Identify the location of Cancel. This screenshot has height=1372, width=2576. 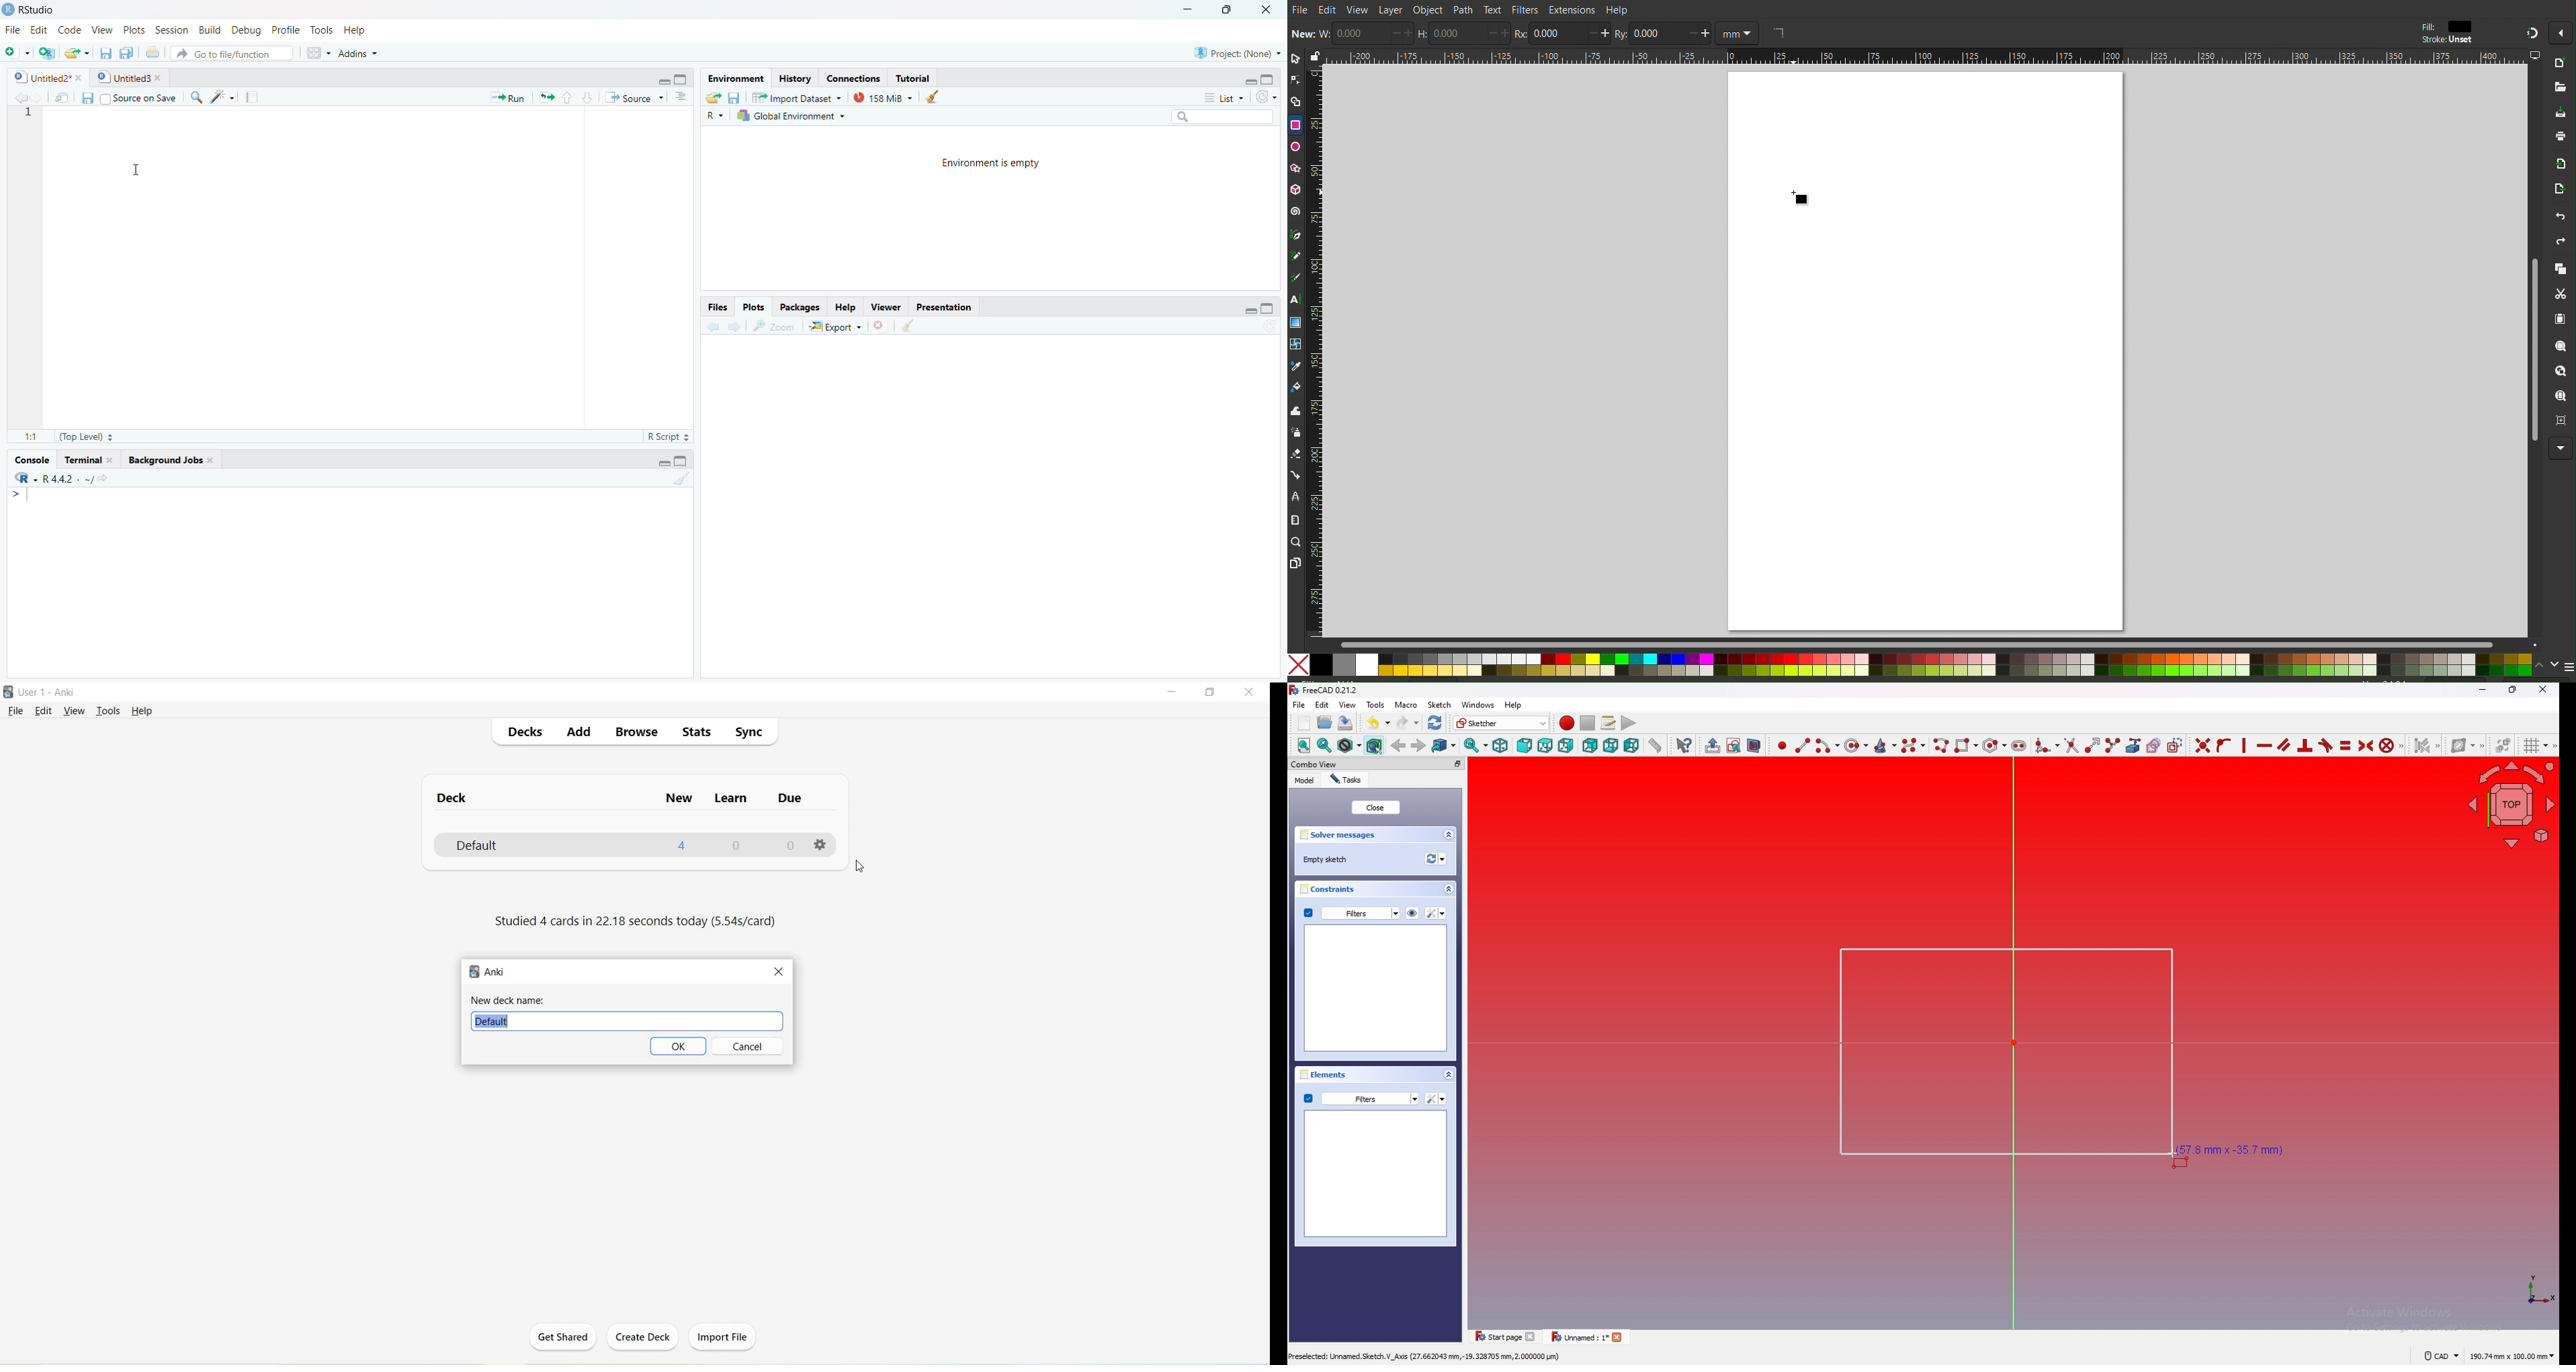
(749, 1046).